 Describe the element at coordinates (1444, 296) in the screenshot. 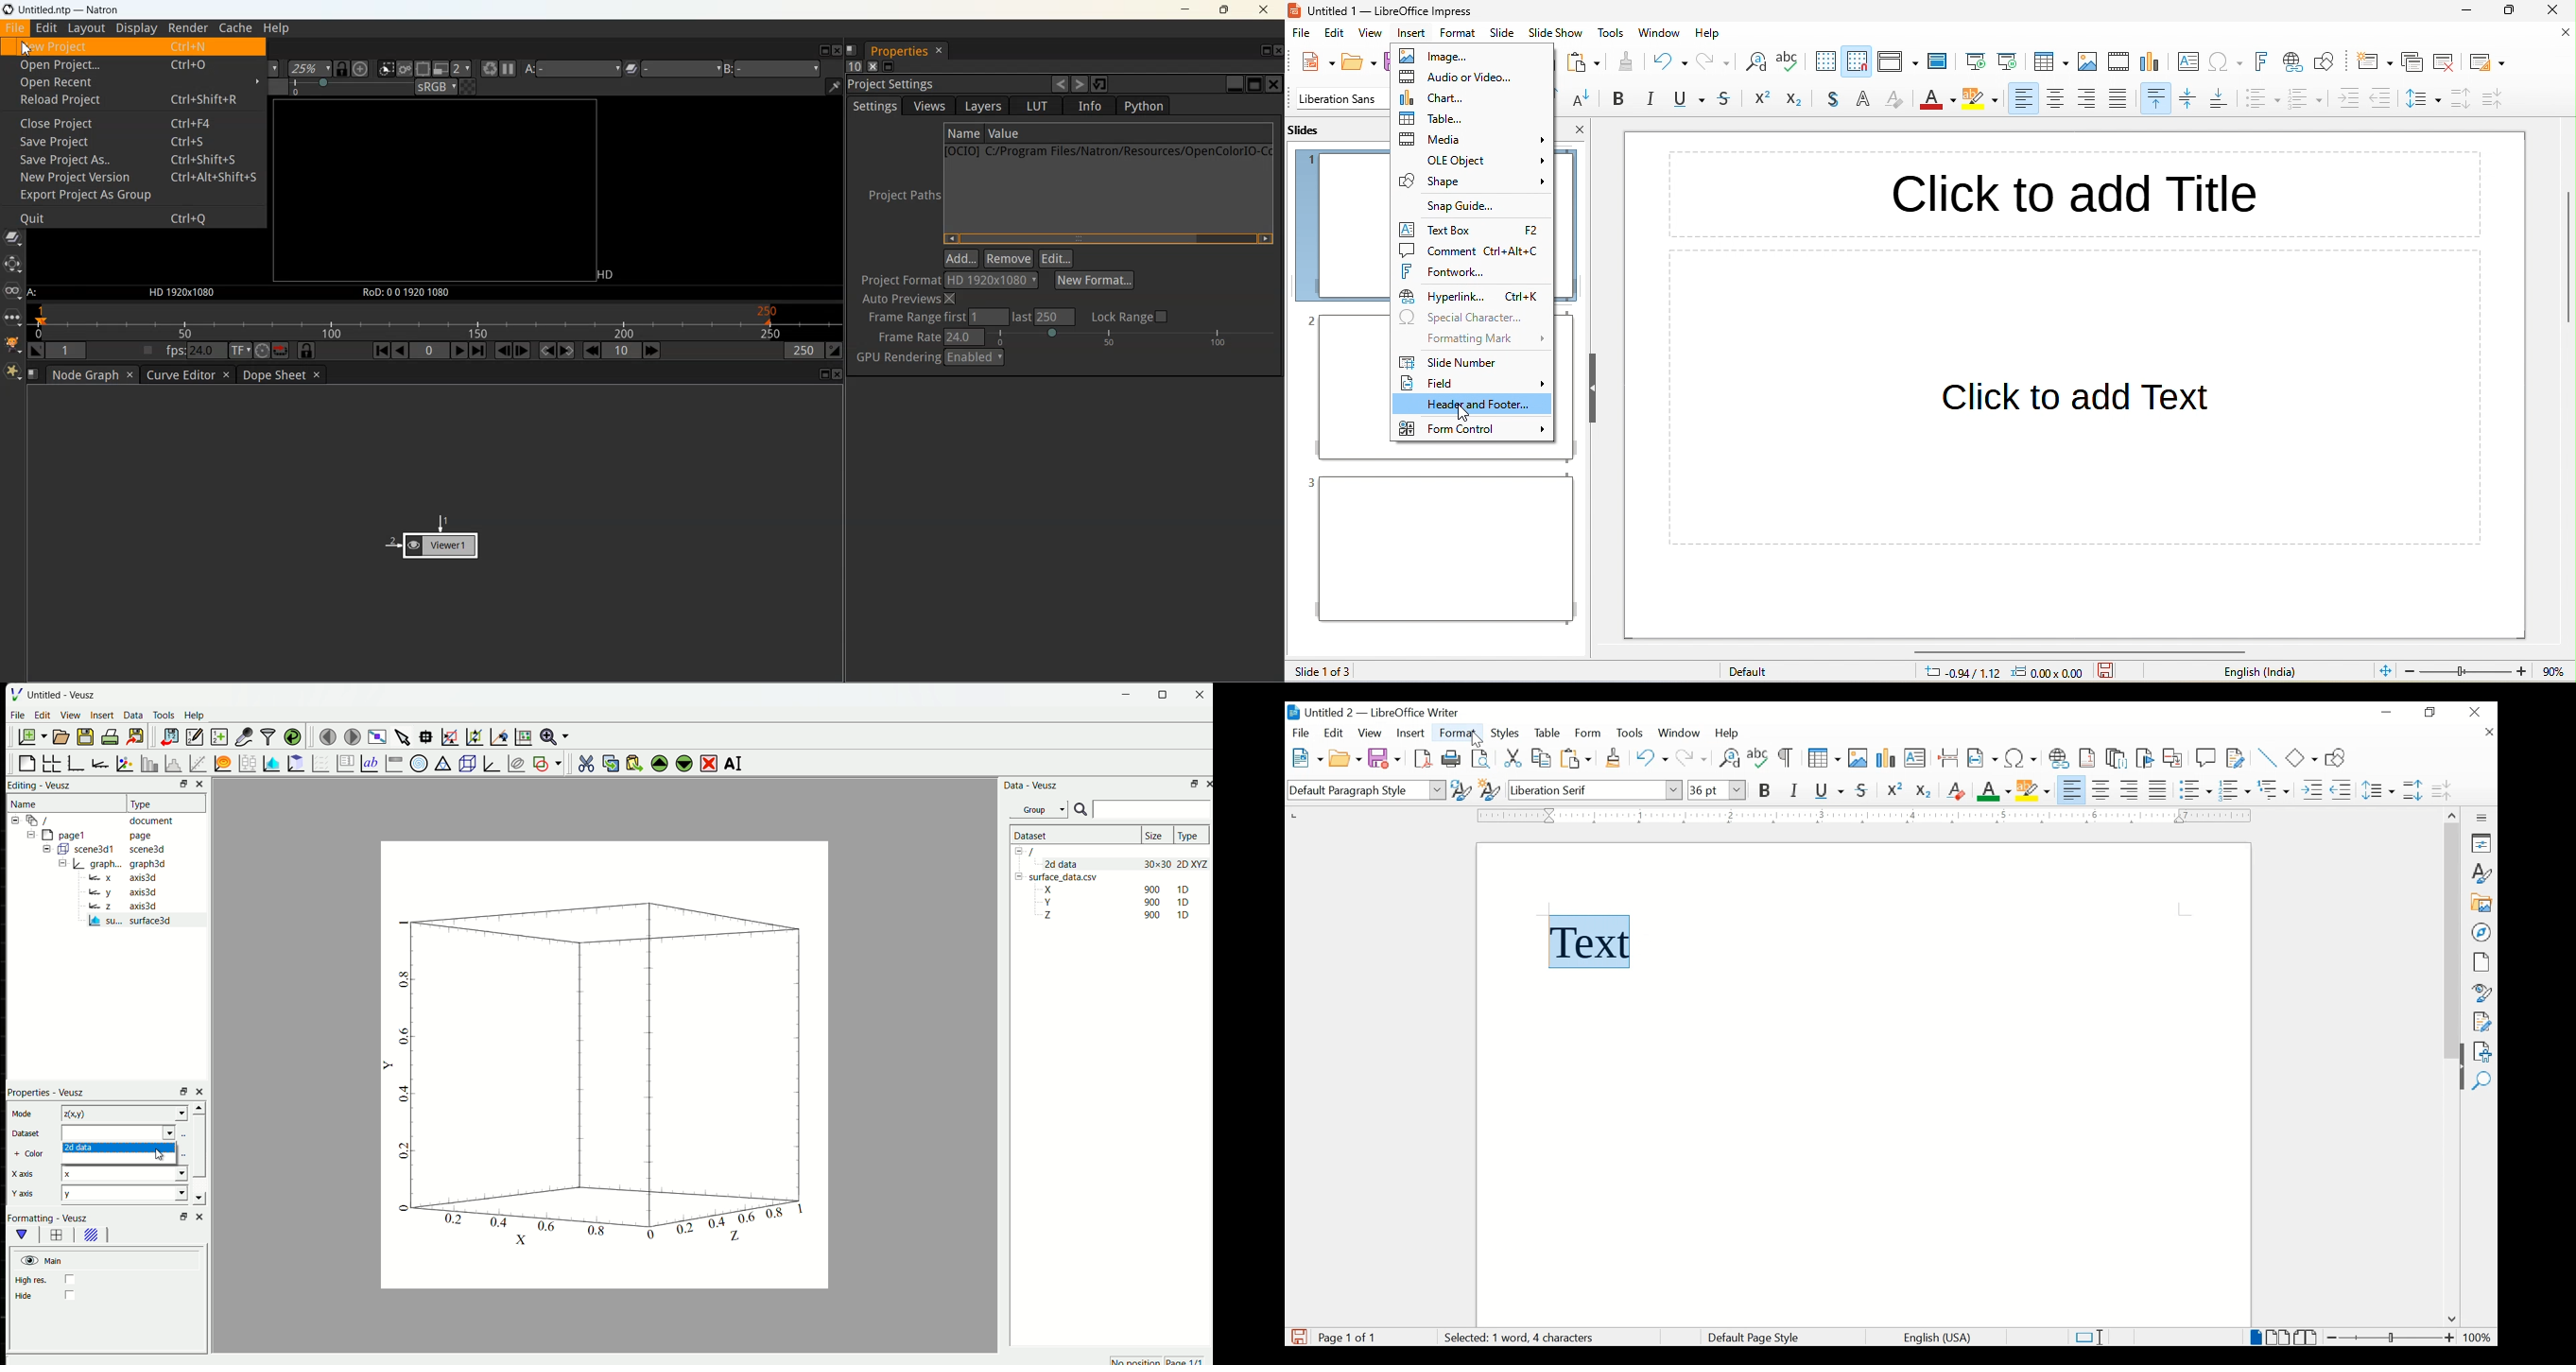

I see `hyperlink` at that location.